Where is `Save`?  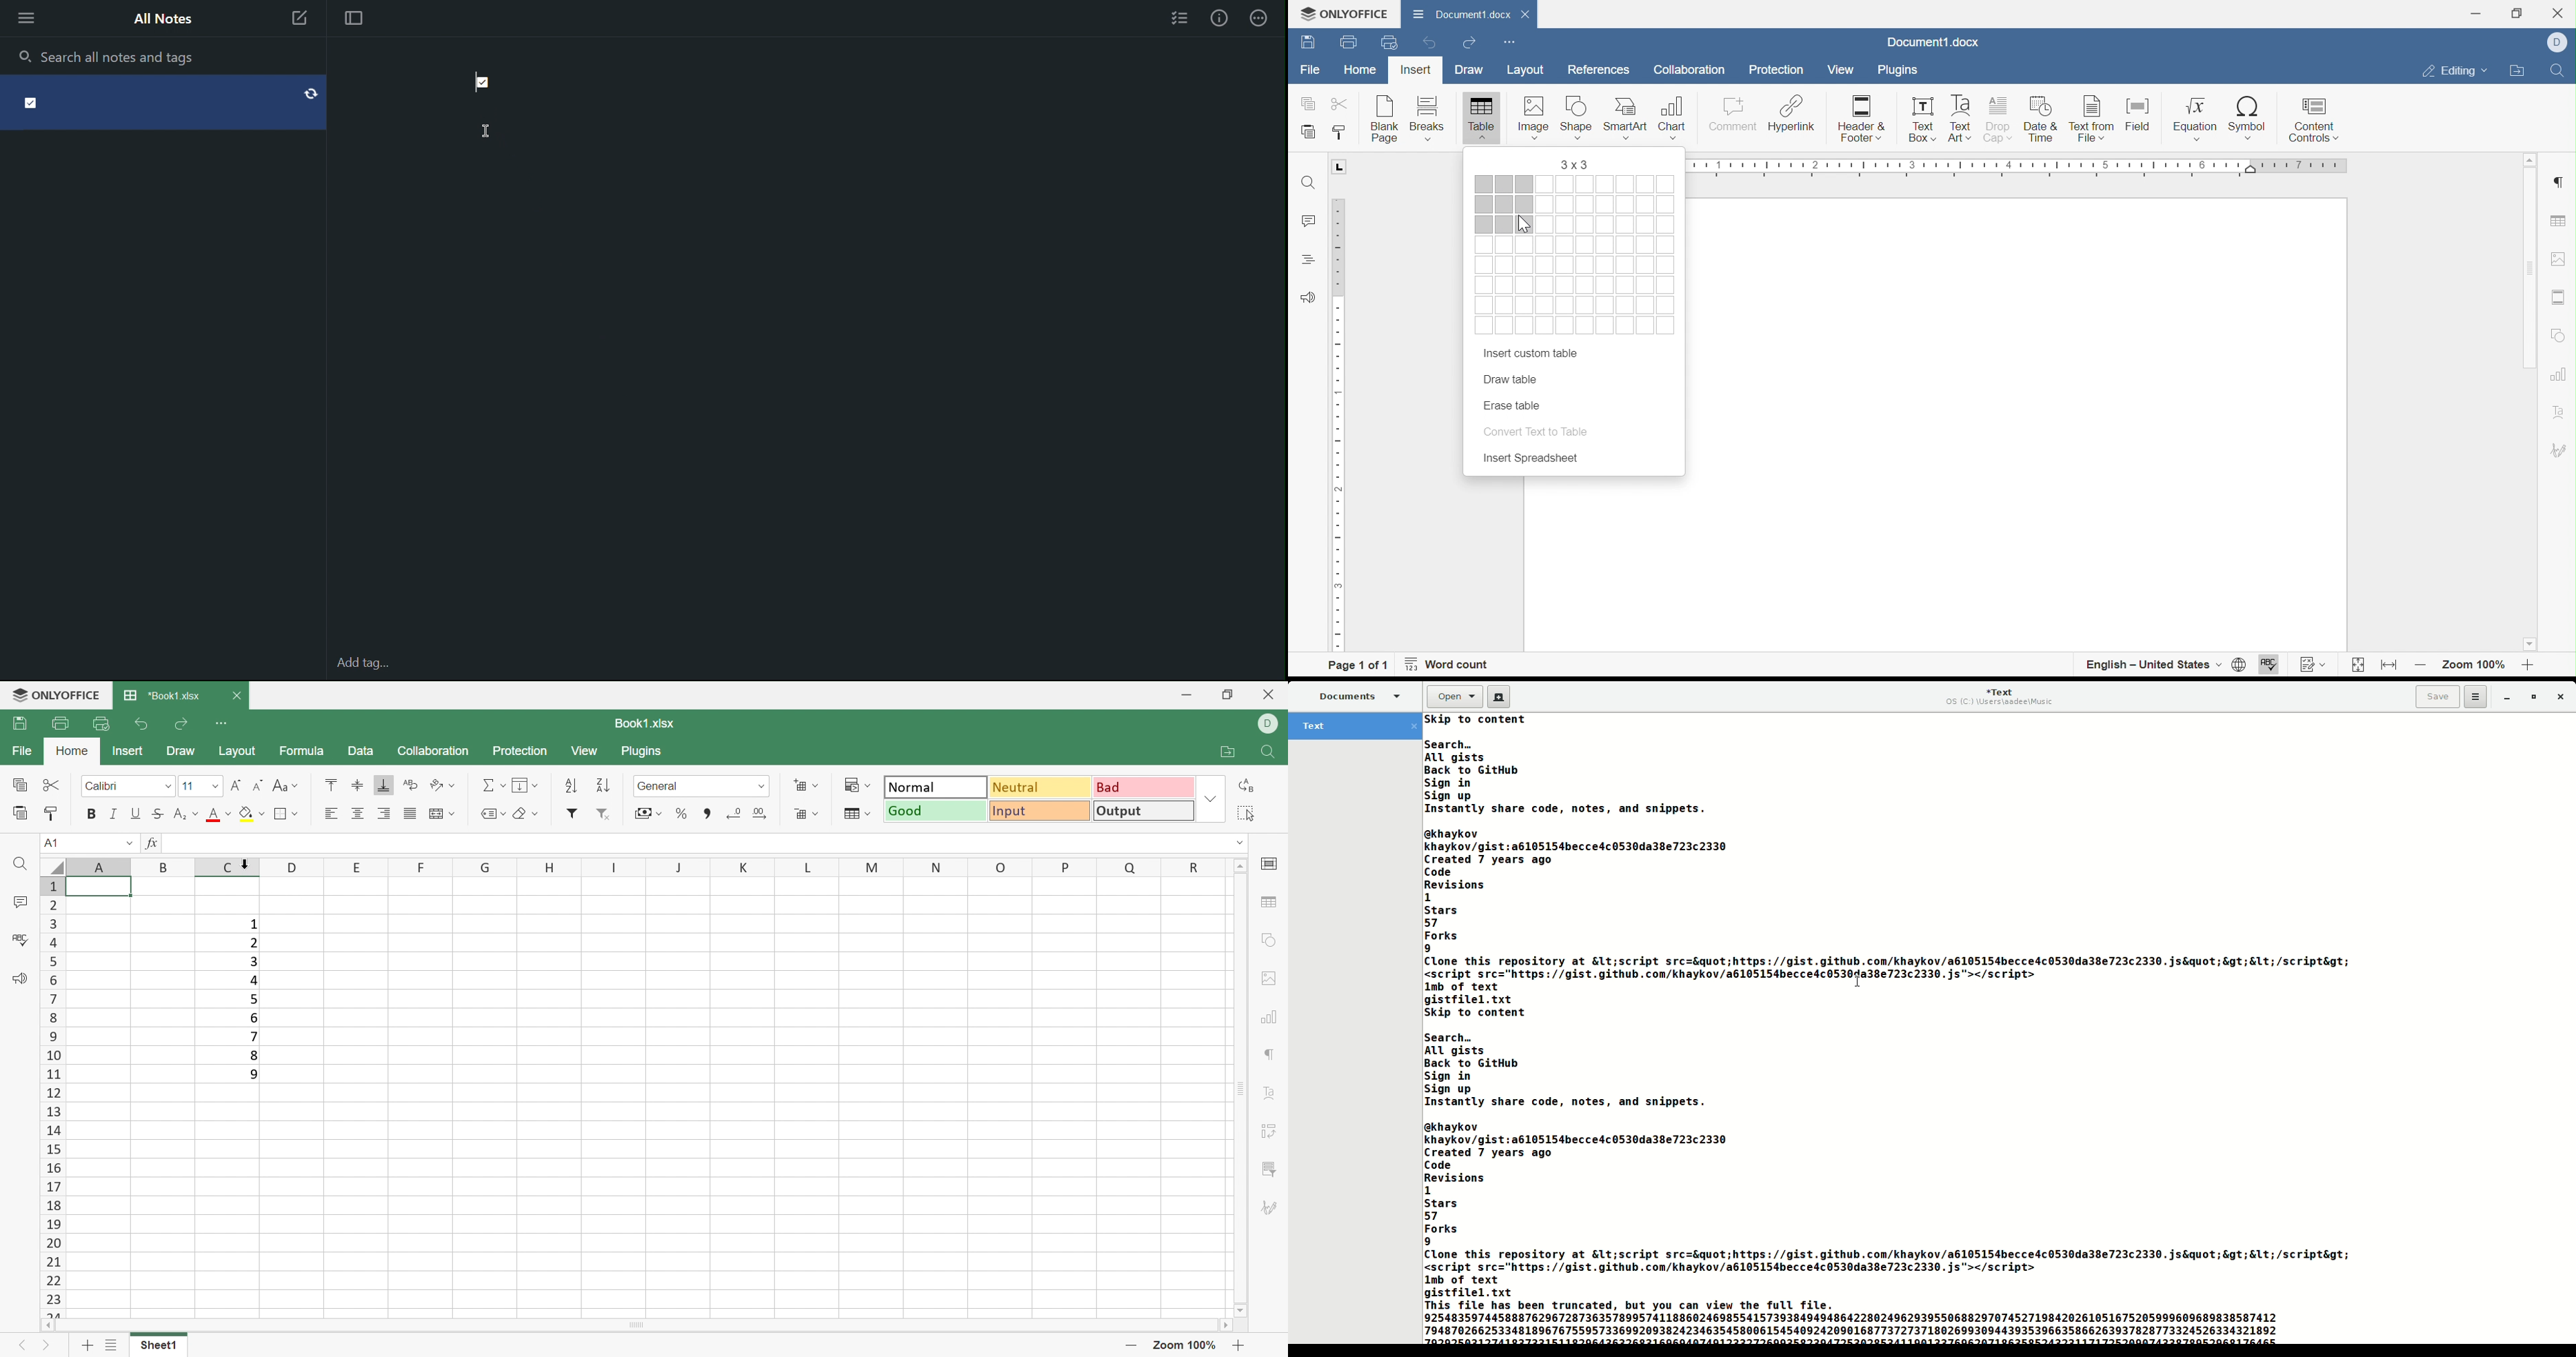 Save is located at coordinates (21, 726).